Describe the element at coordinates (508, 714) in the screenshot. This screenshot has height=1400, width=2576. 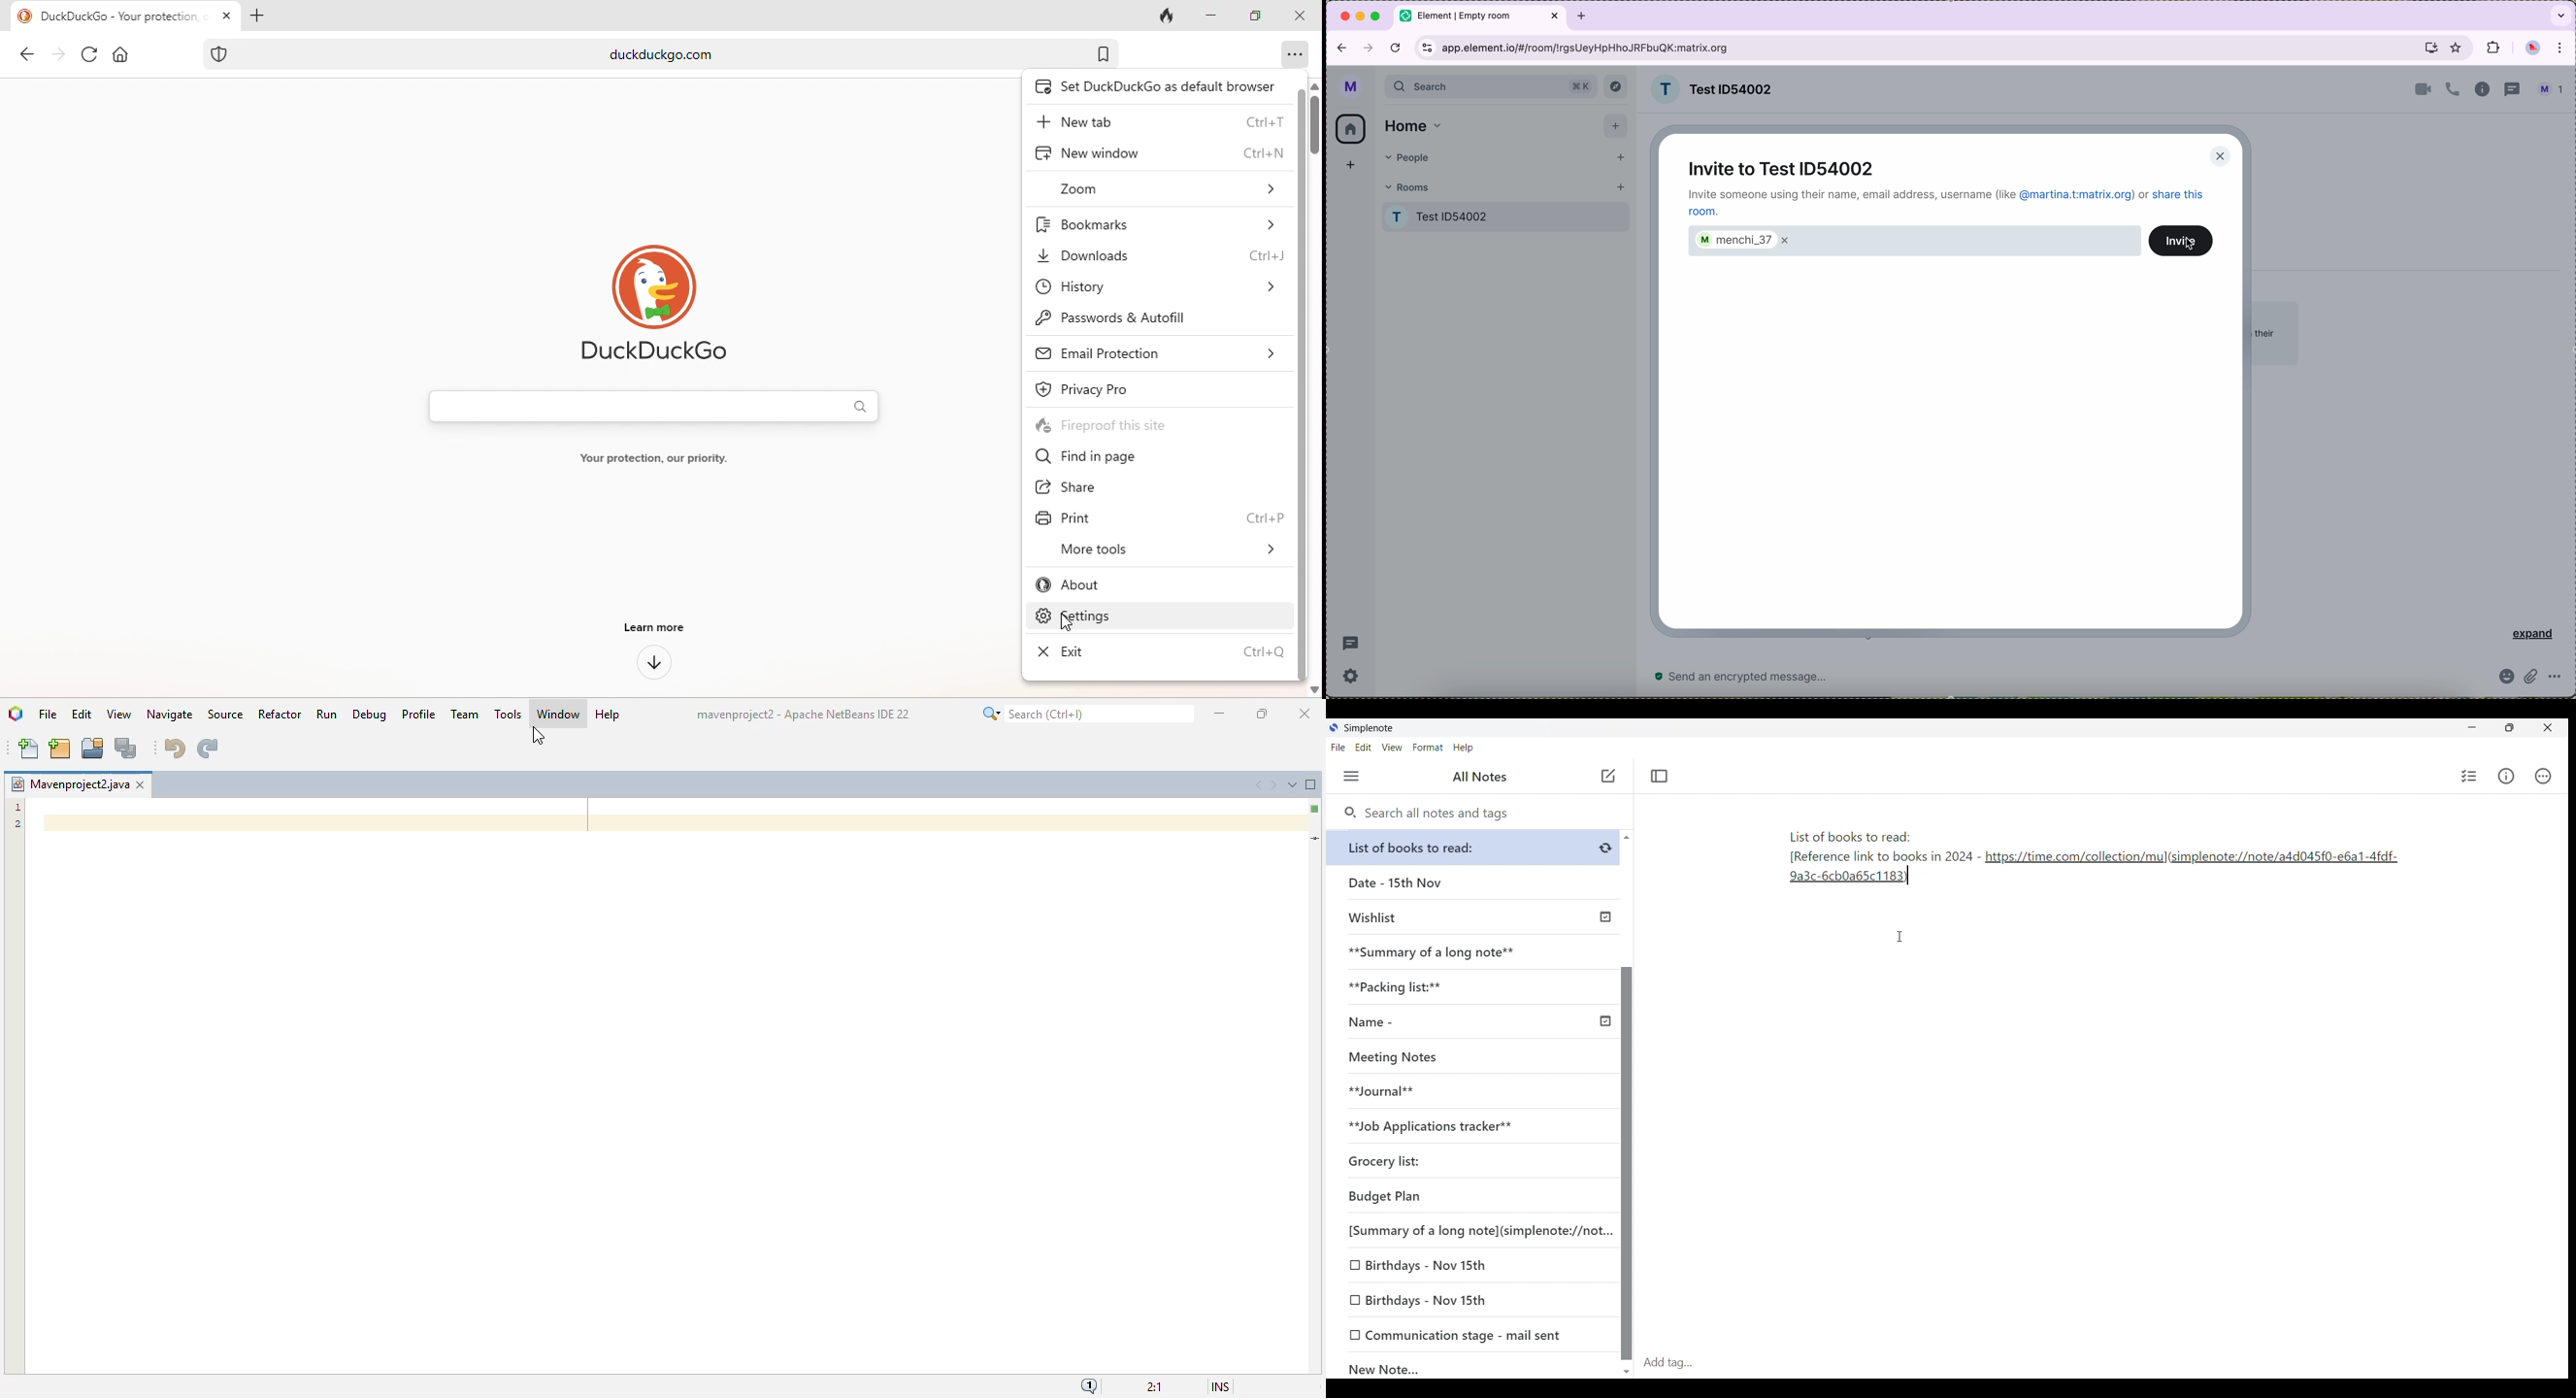
I see `tools` at that location.